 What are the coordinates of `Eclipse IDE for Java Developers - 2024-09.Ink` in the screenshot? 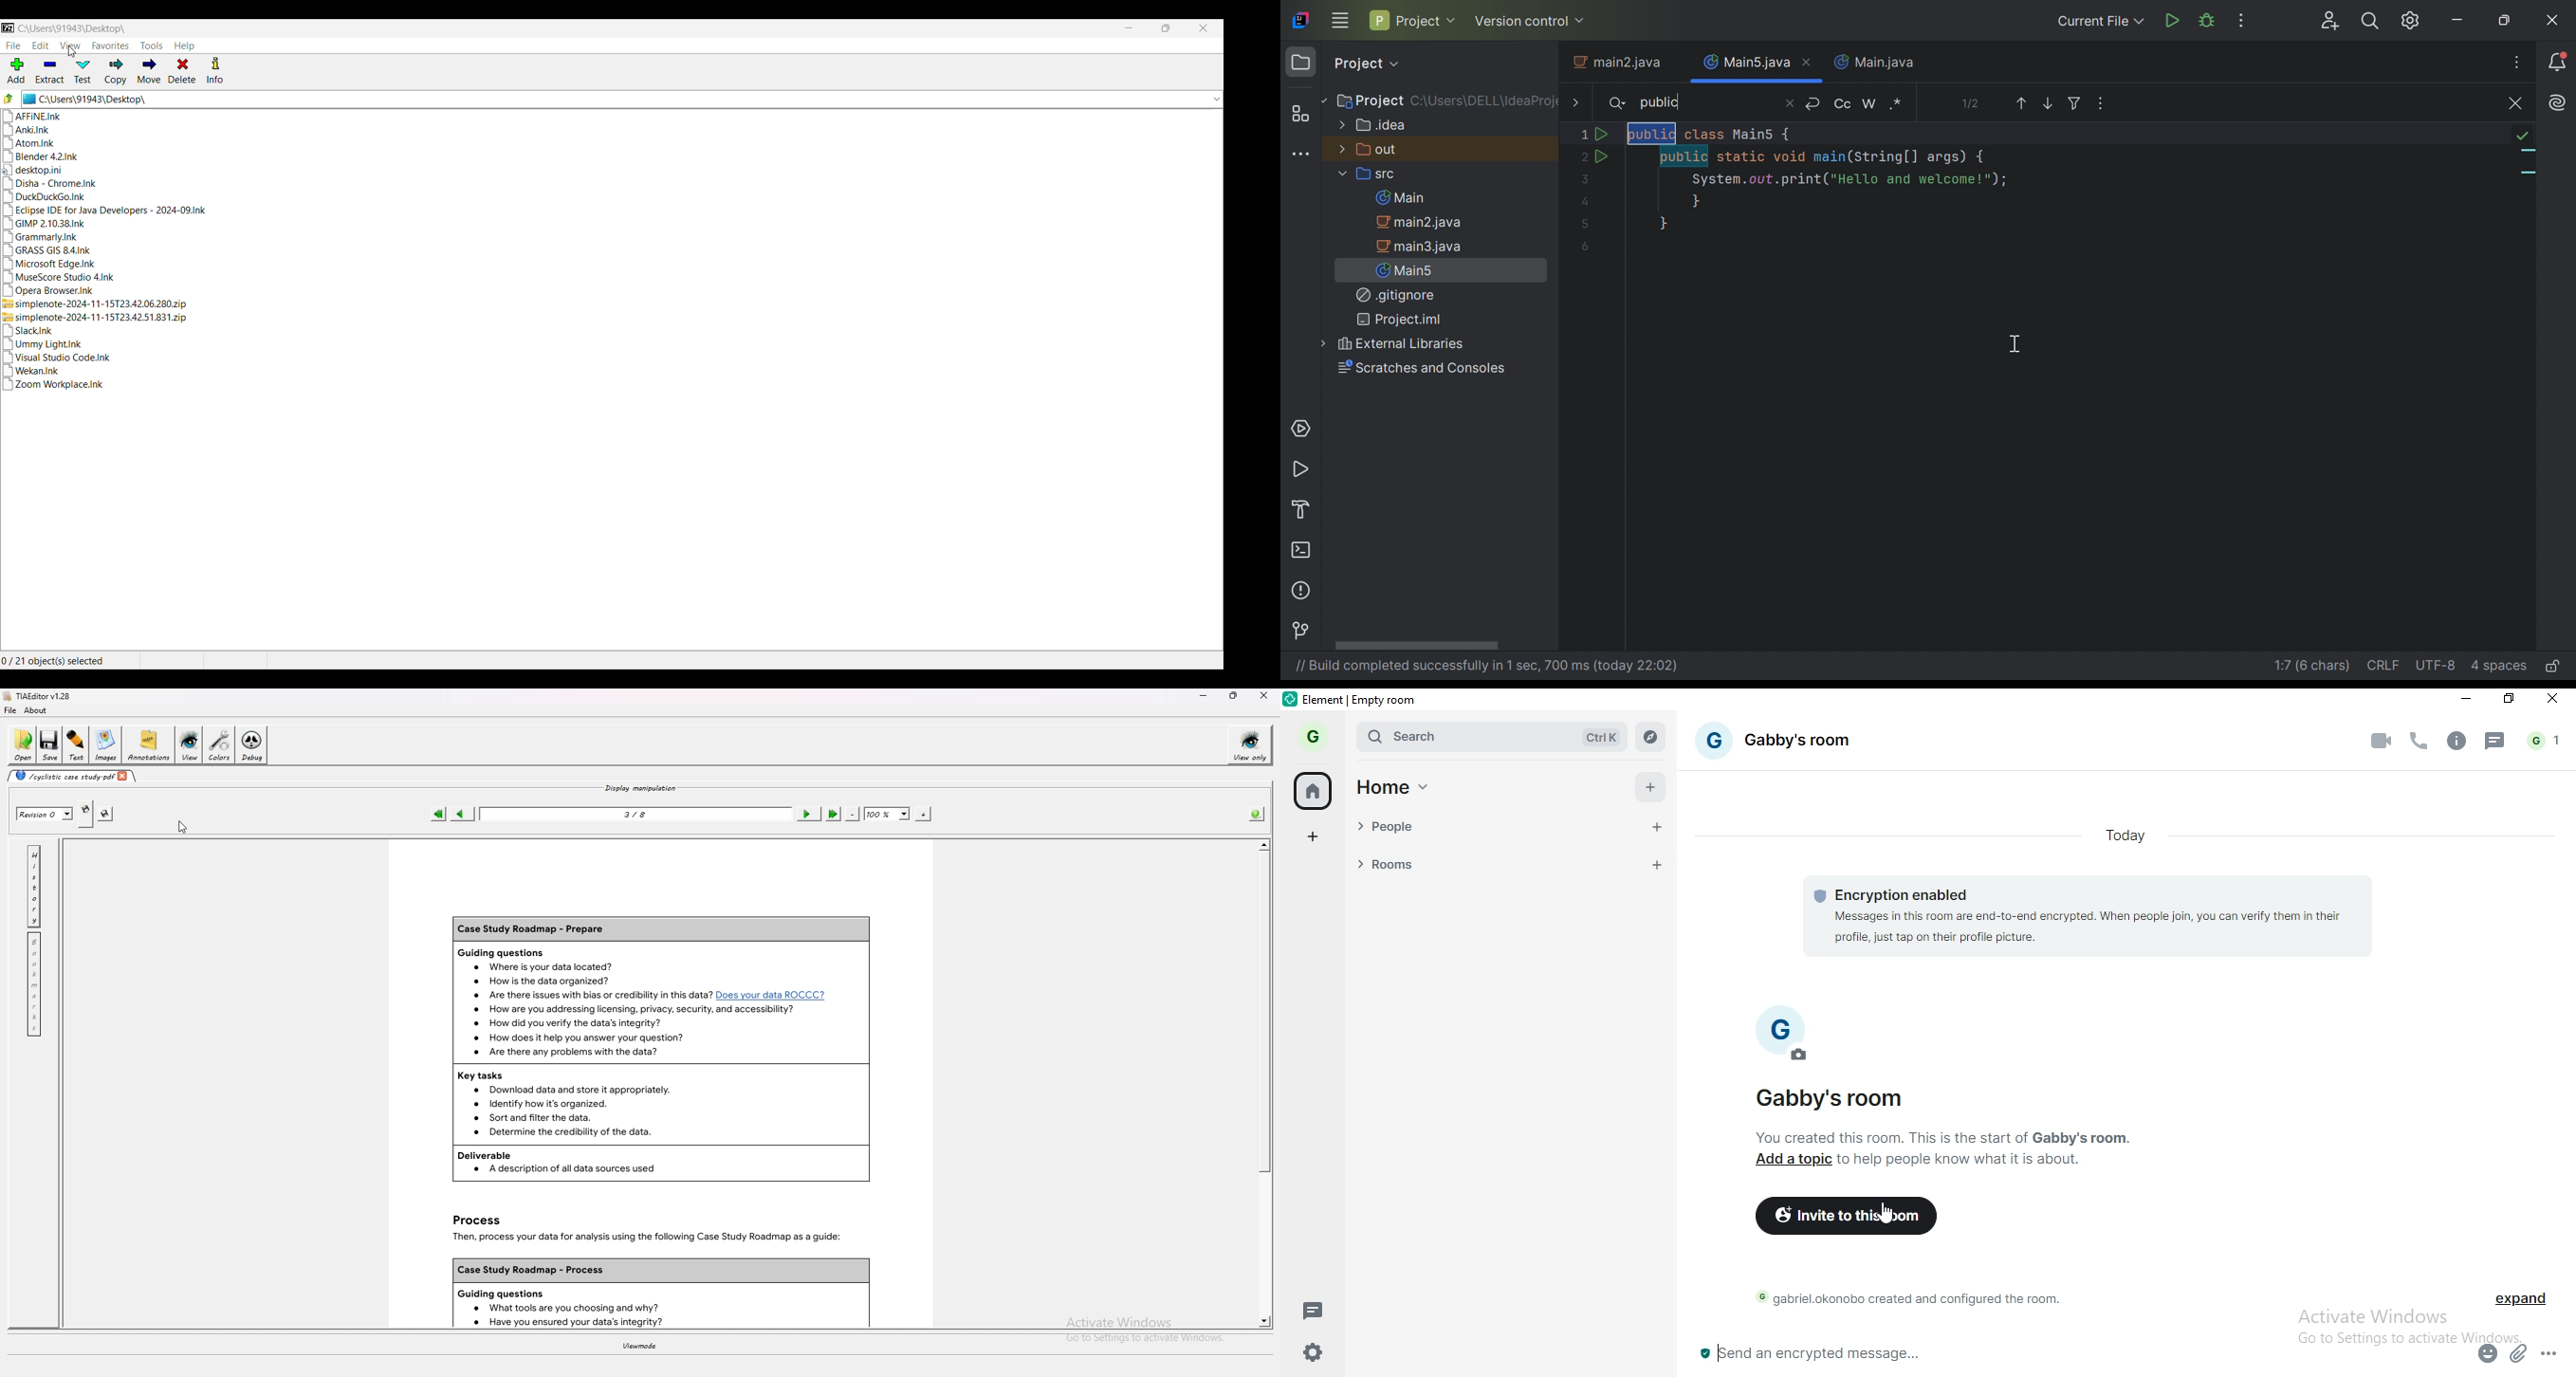 It's located at (106, 210).